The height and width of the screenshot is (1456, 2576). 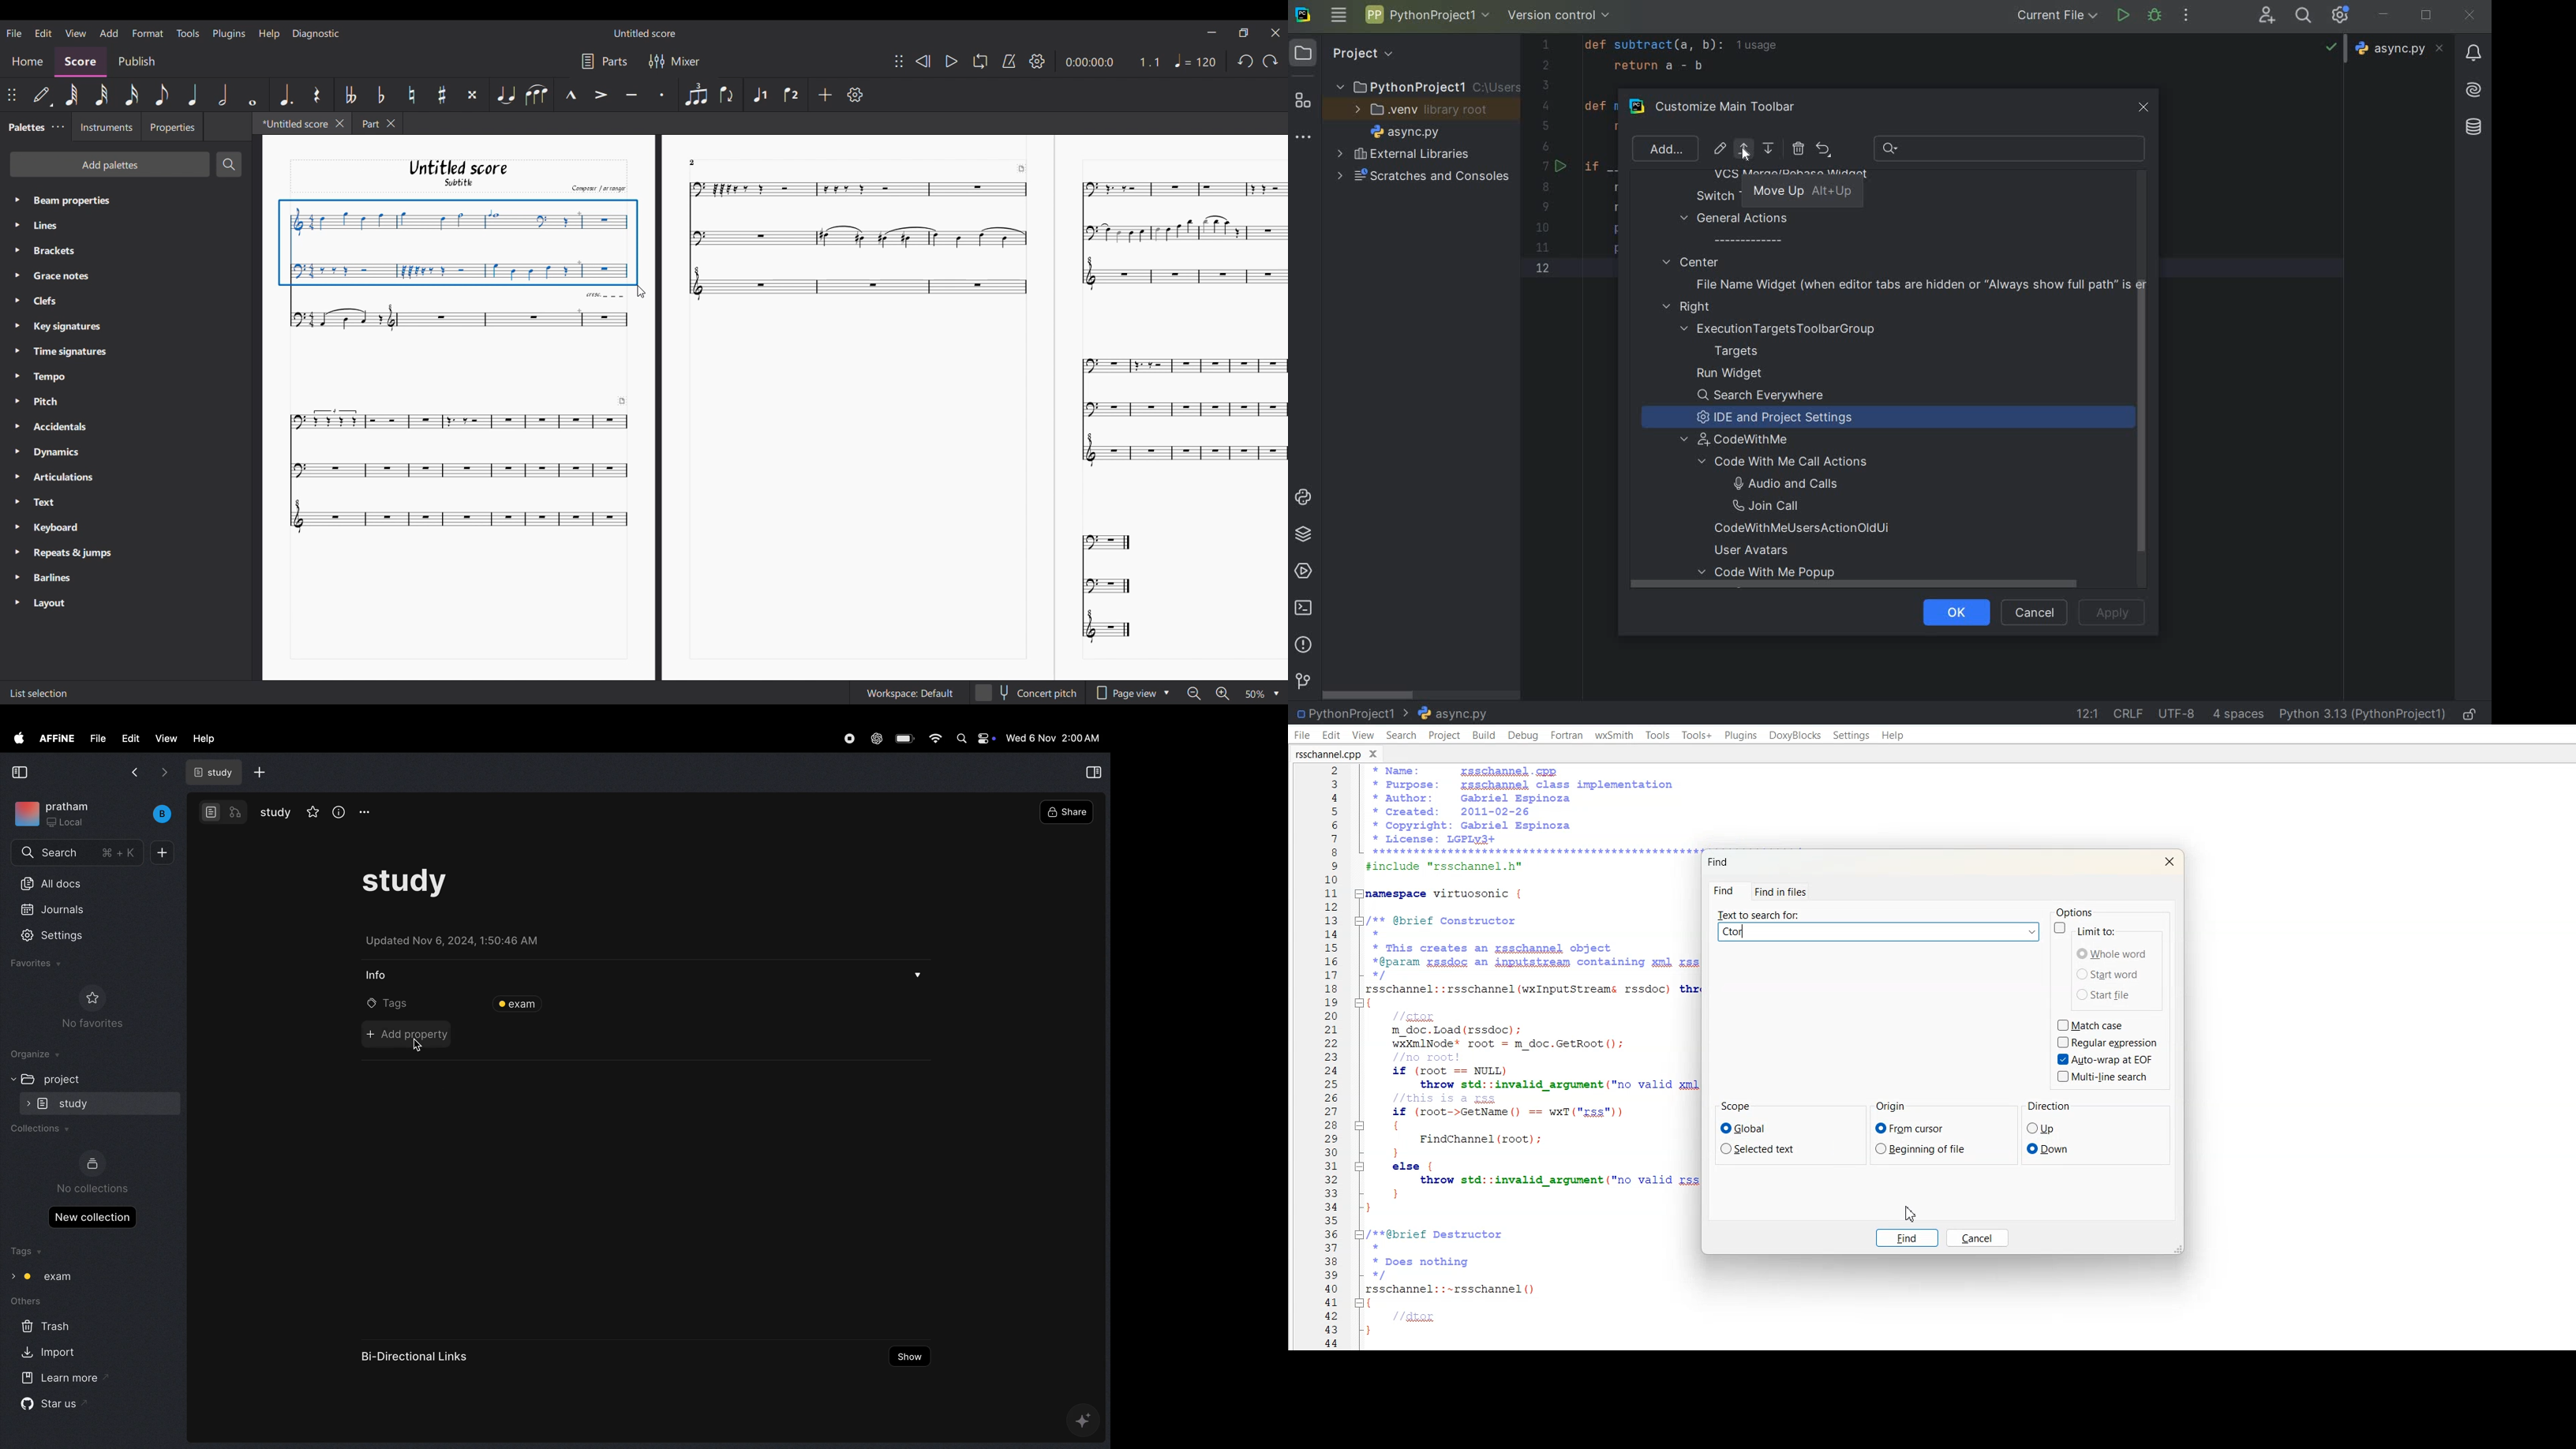 What do you see at coordinates (229, 34) in the screenshot?
I see `Plugins` at bounding box center [229, 34].